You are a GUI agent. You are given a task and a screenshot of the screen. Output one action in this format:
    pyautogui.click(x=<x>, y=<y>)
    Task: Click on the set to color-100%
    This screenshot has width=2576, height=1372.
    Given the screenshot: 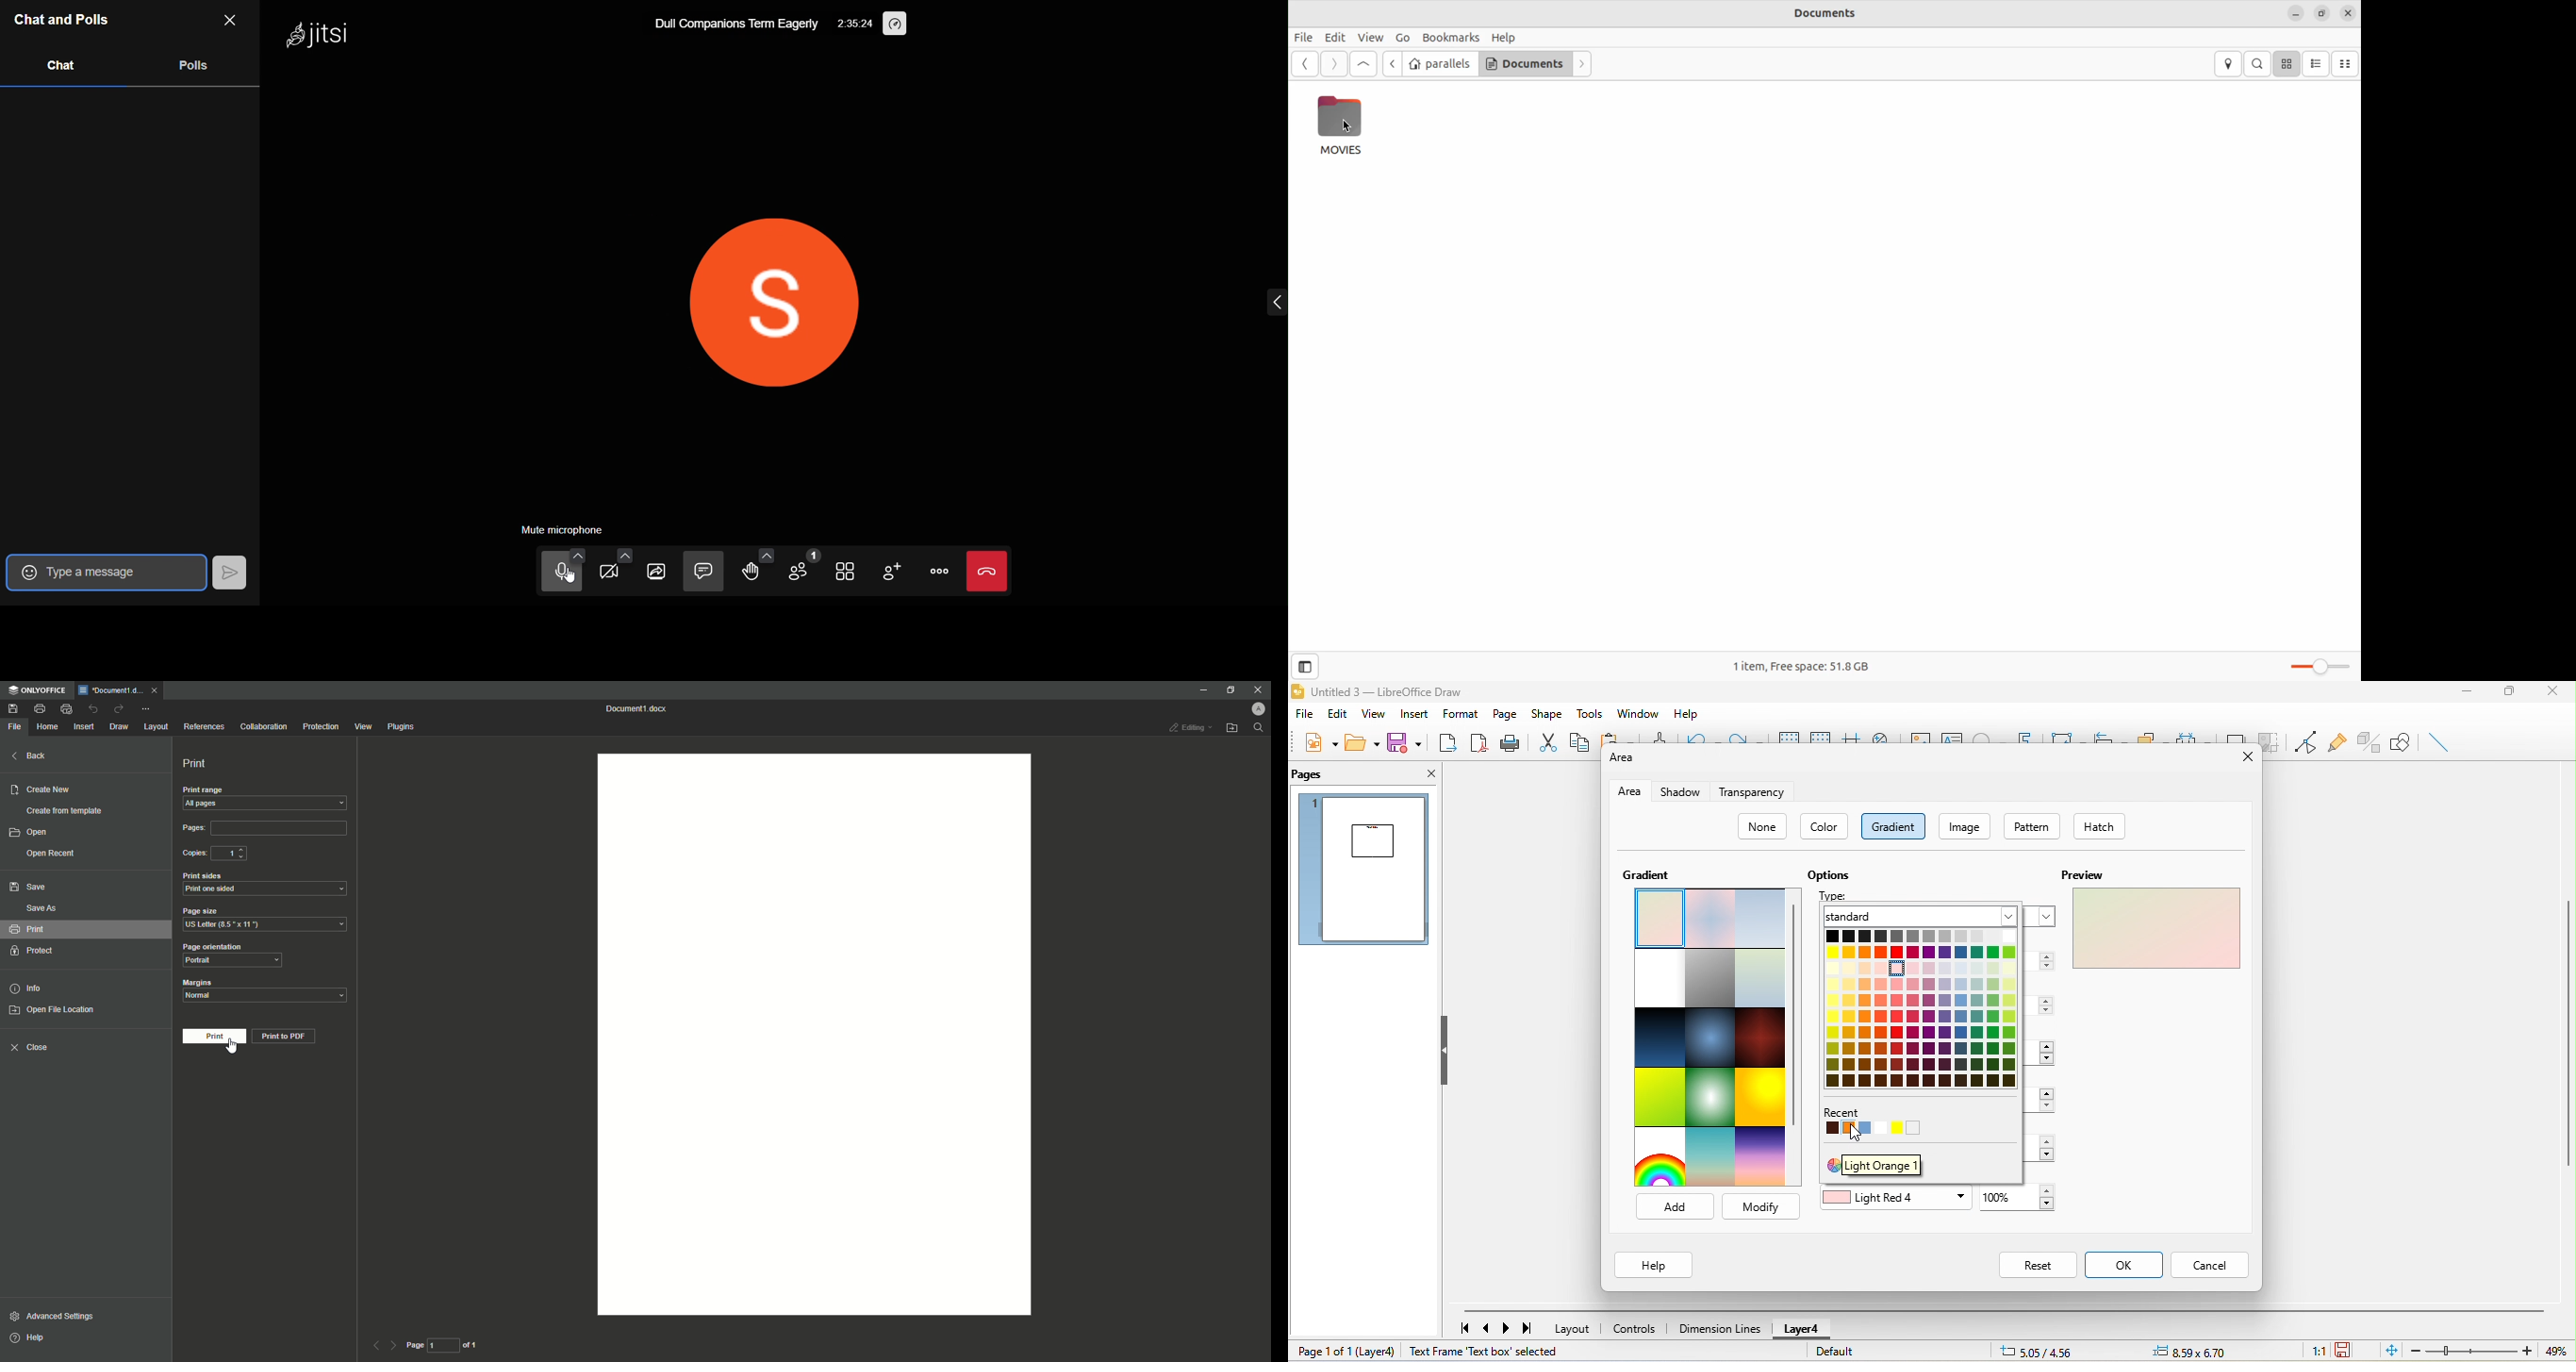 What is the action you would take?
    pyautogui.click(x=2023, y=1198)
    